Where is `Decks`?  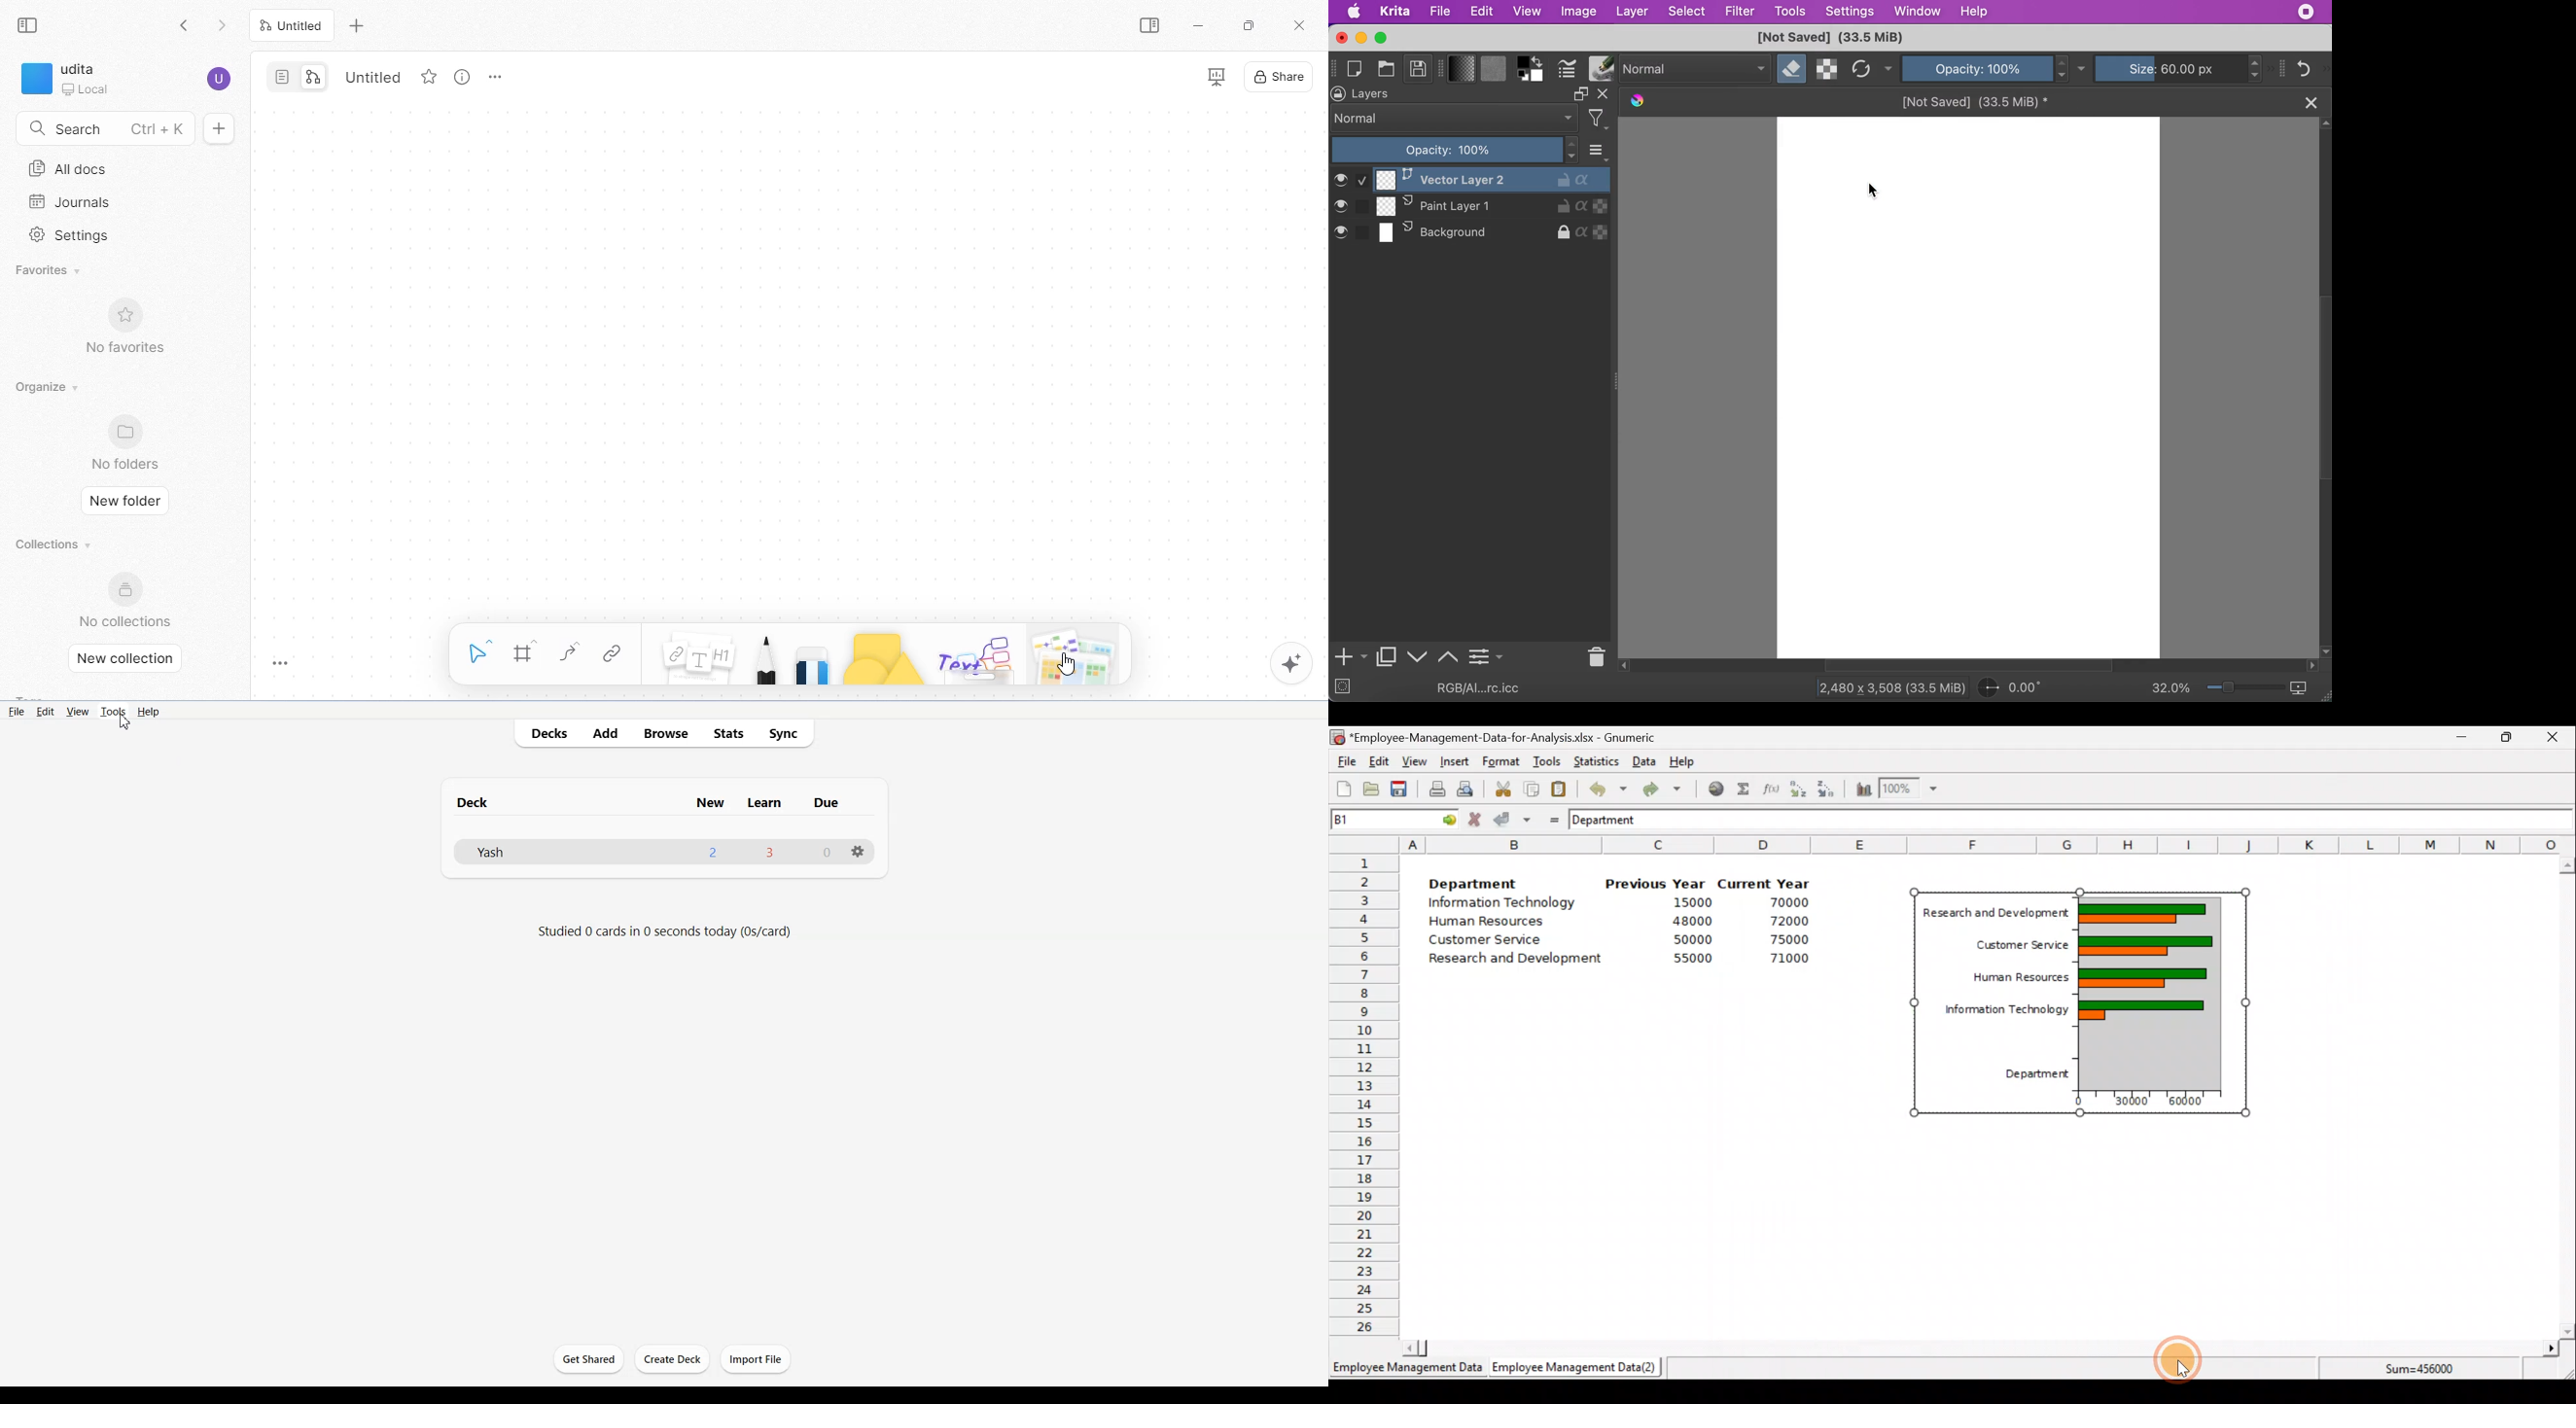
Decks is located at coordinates (543, 733).